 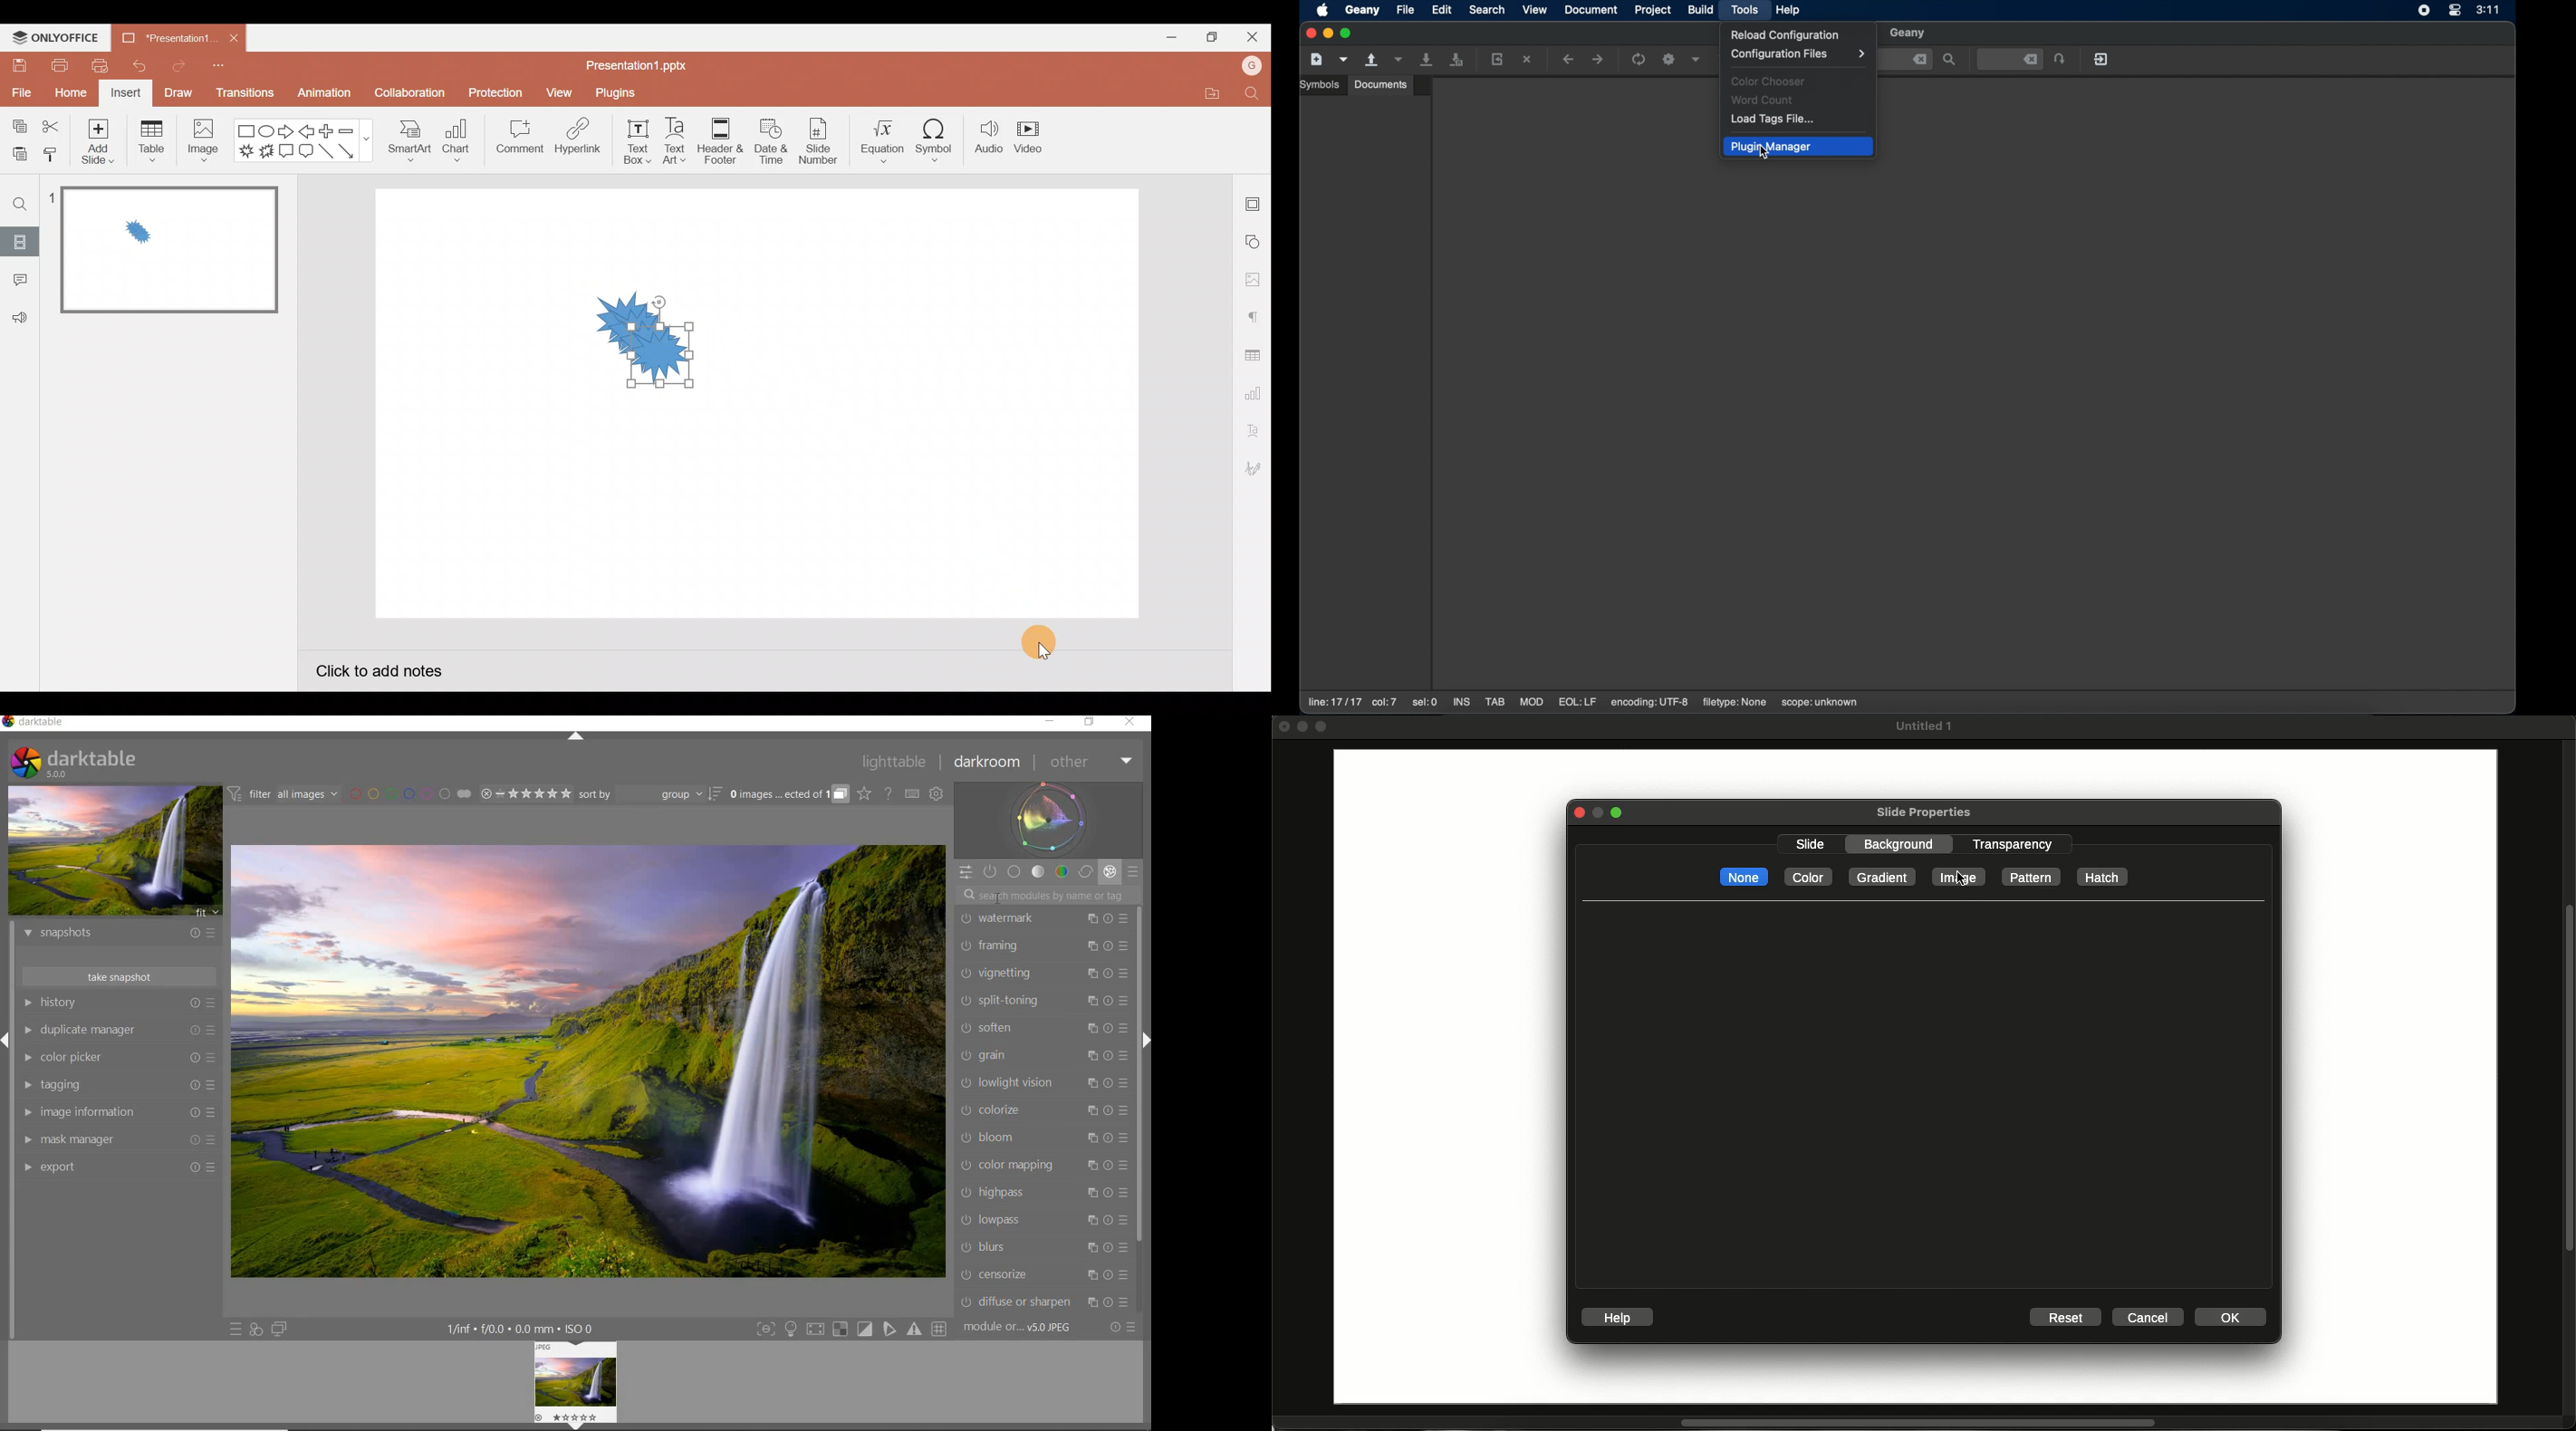 What do you see at coordinates (1044, 1002) in the screenshot?
I see `split-toning` at bounding box center [1044, 1002].